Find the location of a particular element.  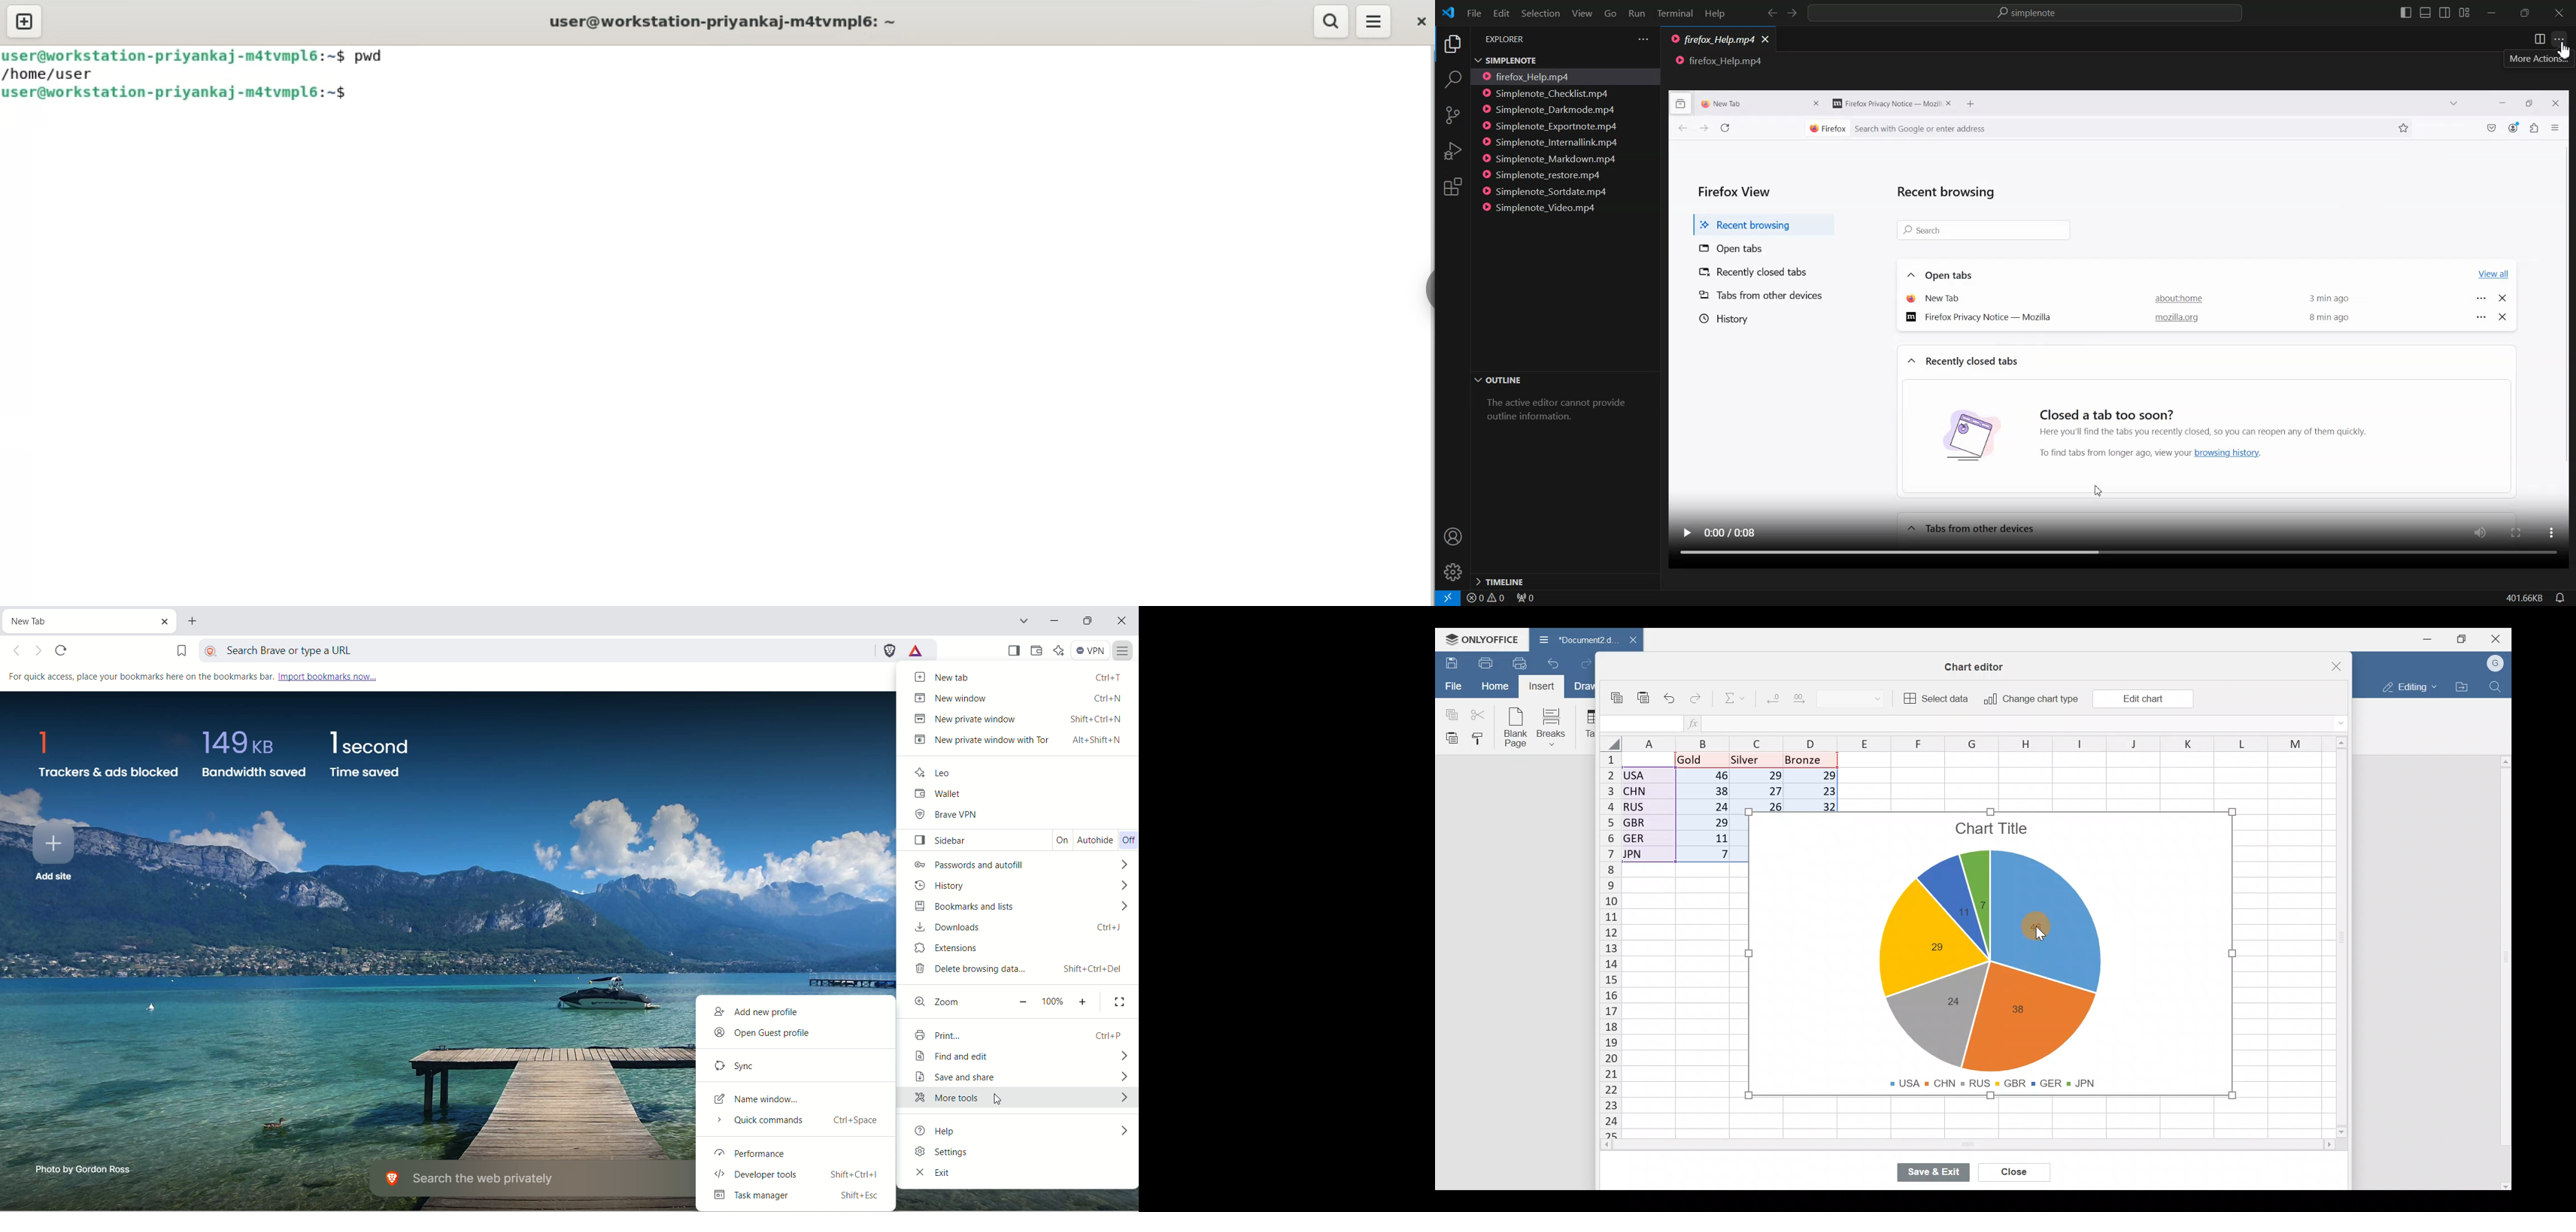

developer tools is located at coordinates (802, 1176).